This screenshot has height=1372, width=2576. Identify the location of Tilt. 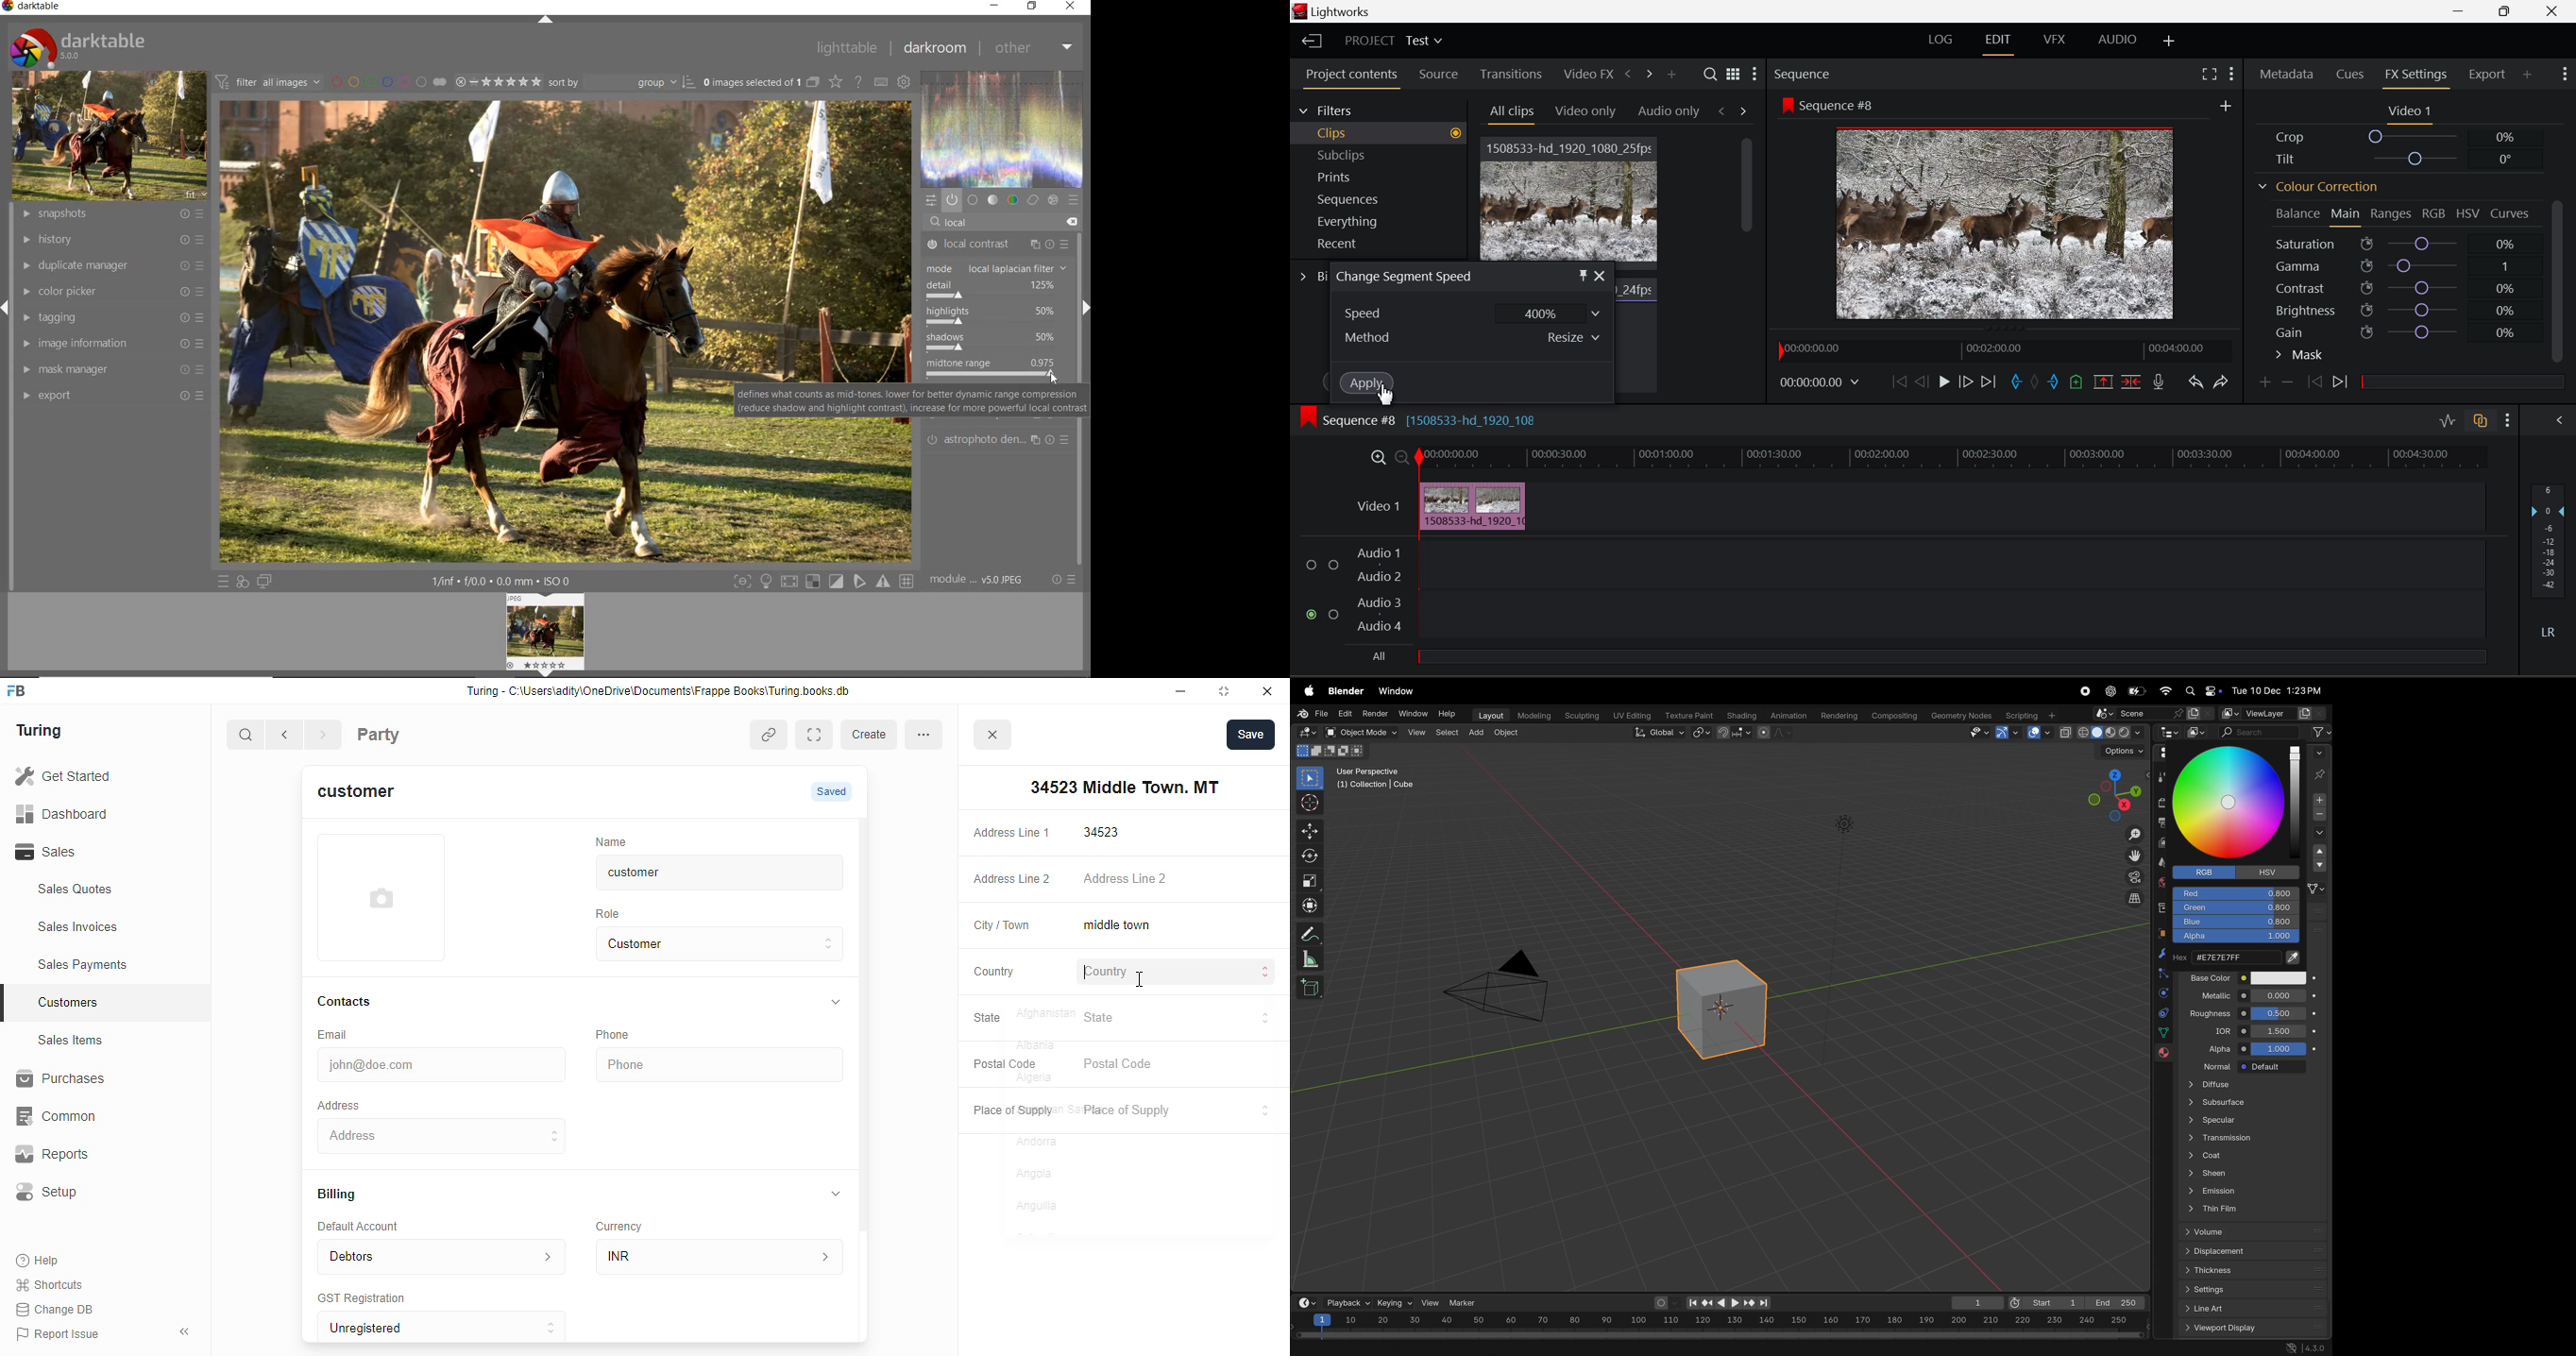
(2395, 159).